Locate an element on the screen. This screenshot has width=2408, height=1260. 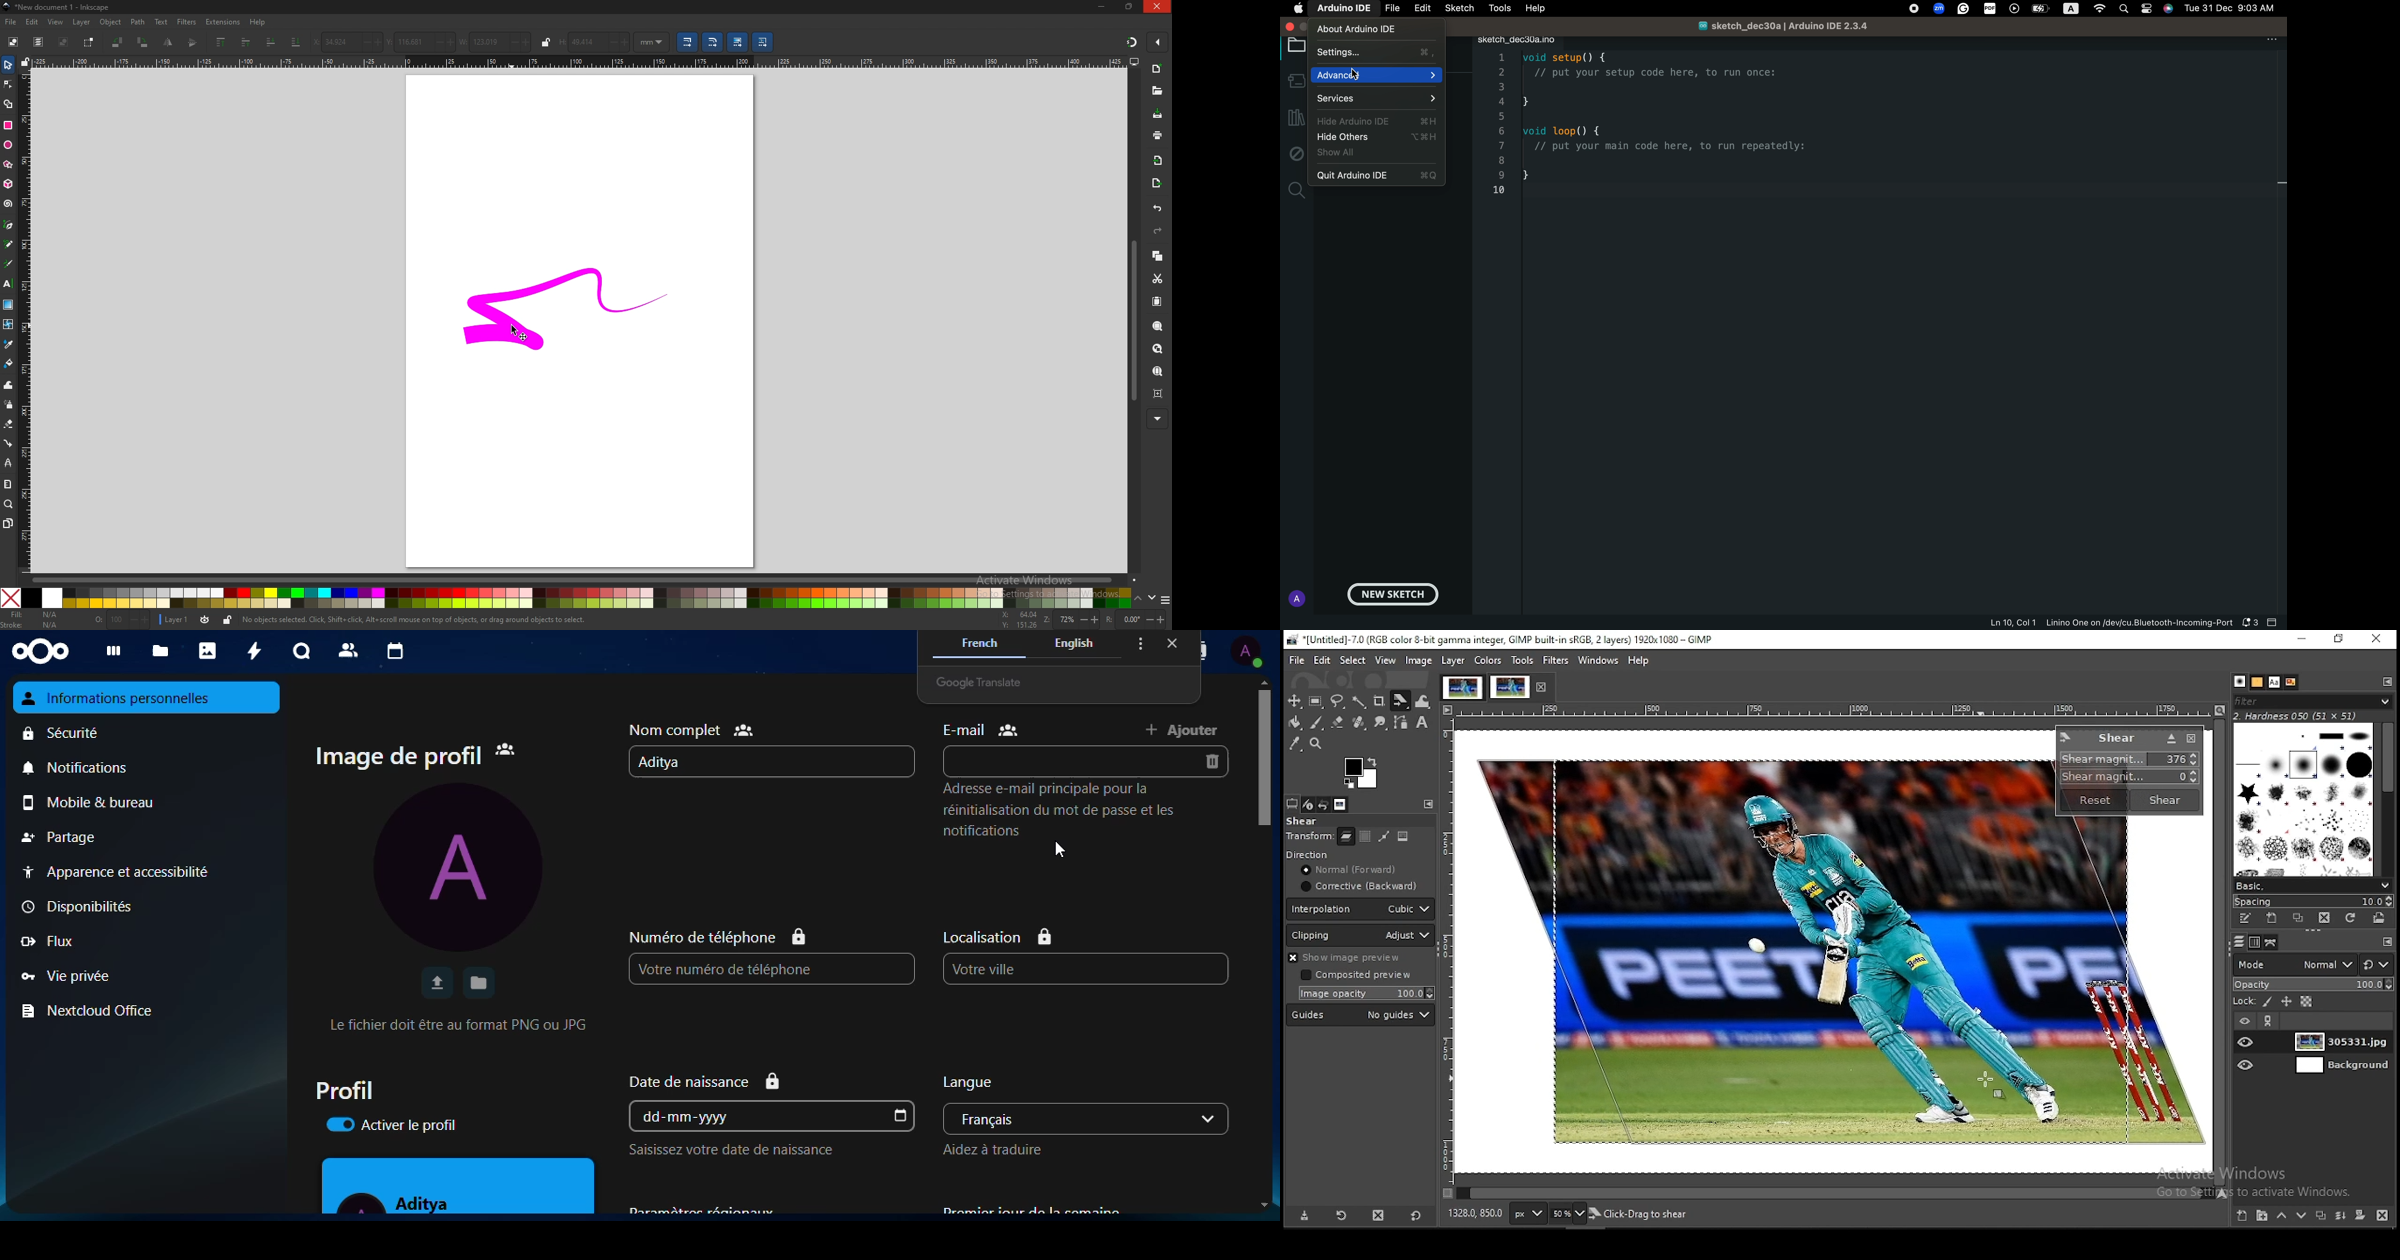
drawing is located at coordinates (571, 311).